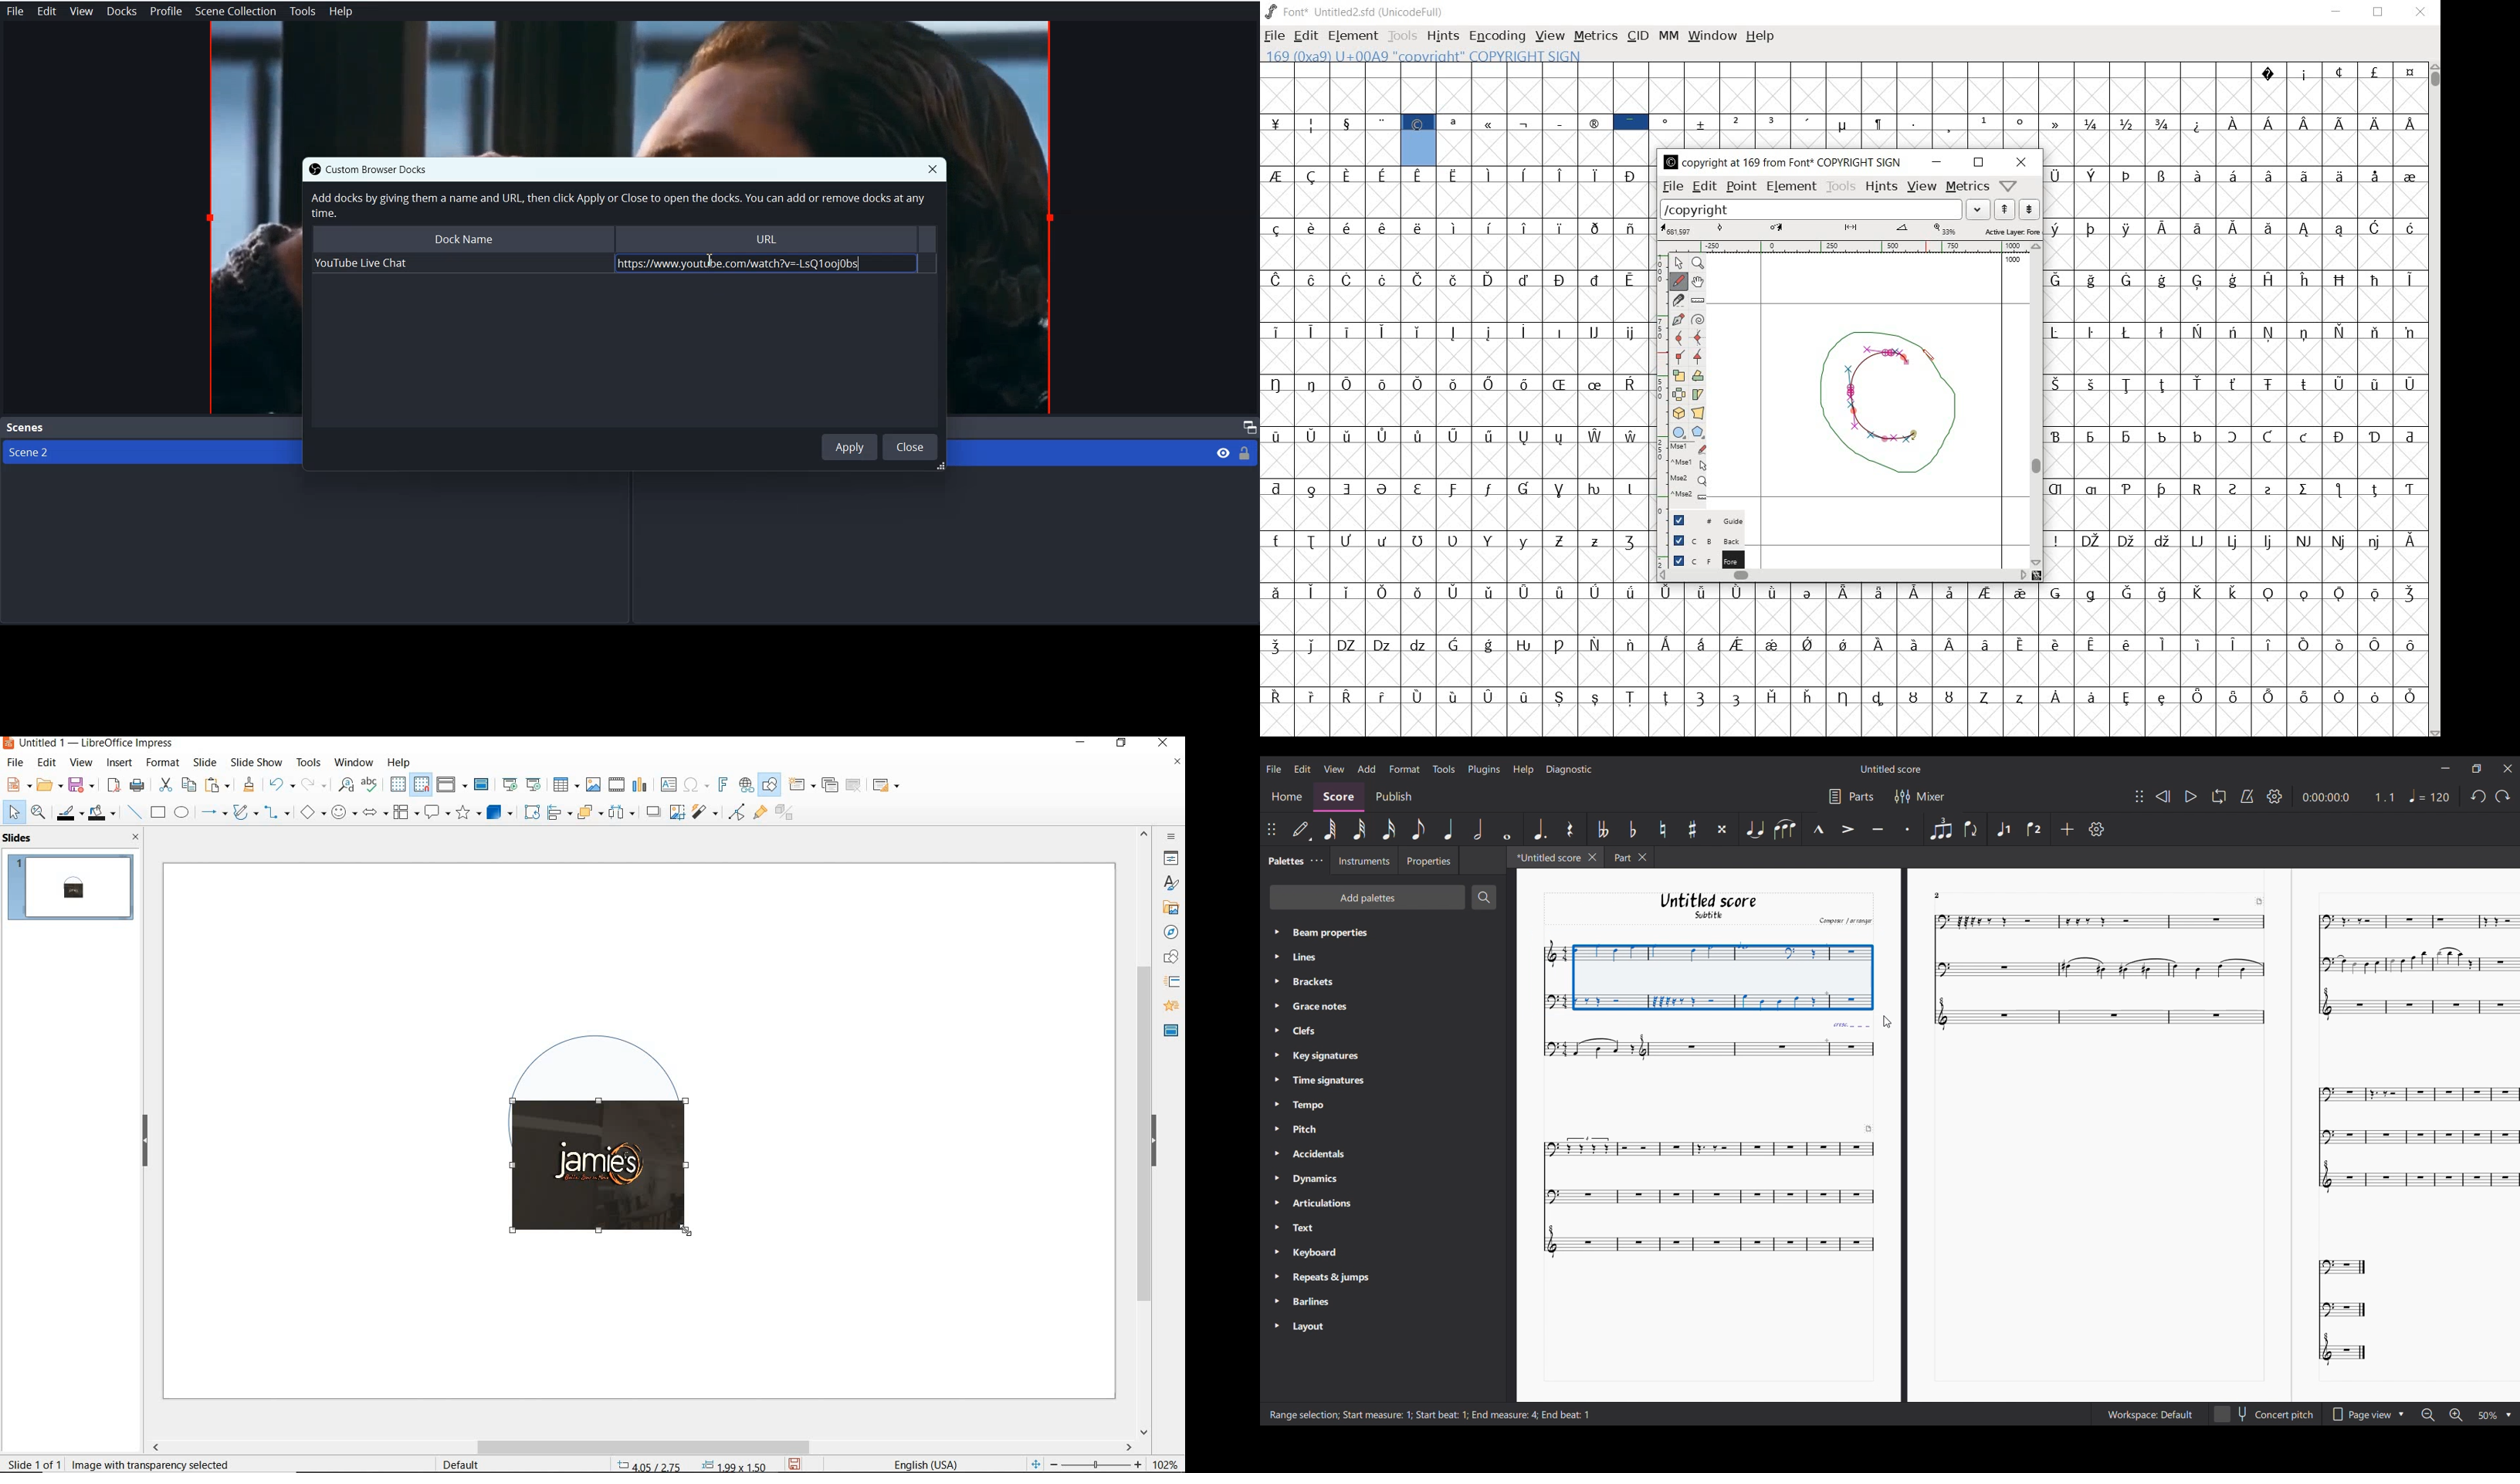 This screenshot has height=1484, width=2520. I want to click on undo, so click(279, 786).